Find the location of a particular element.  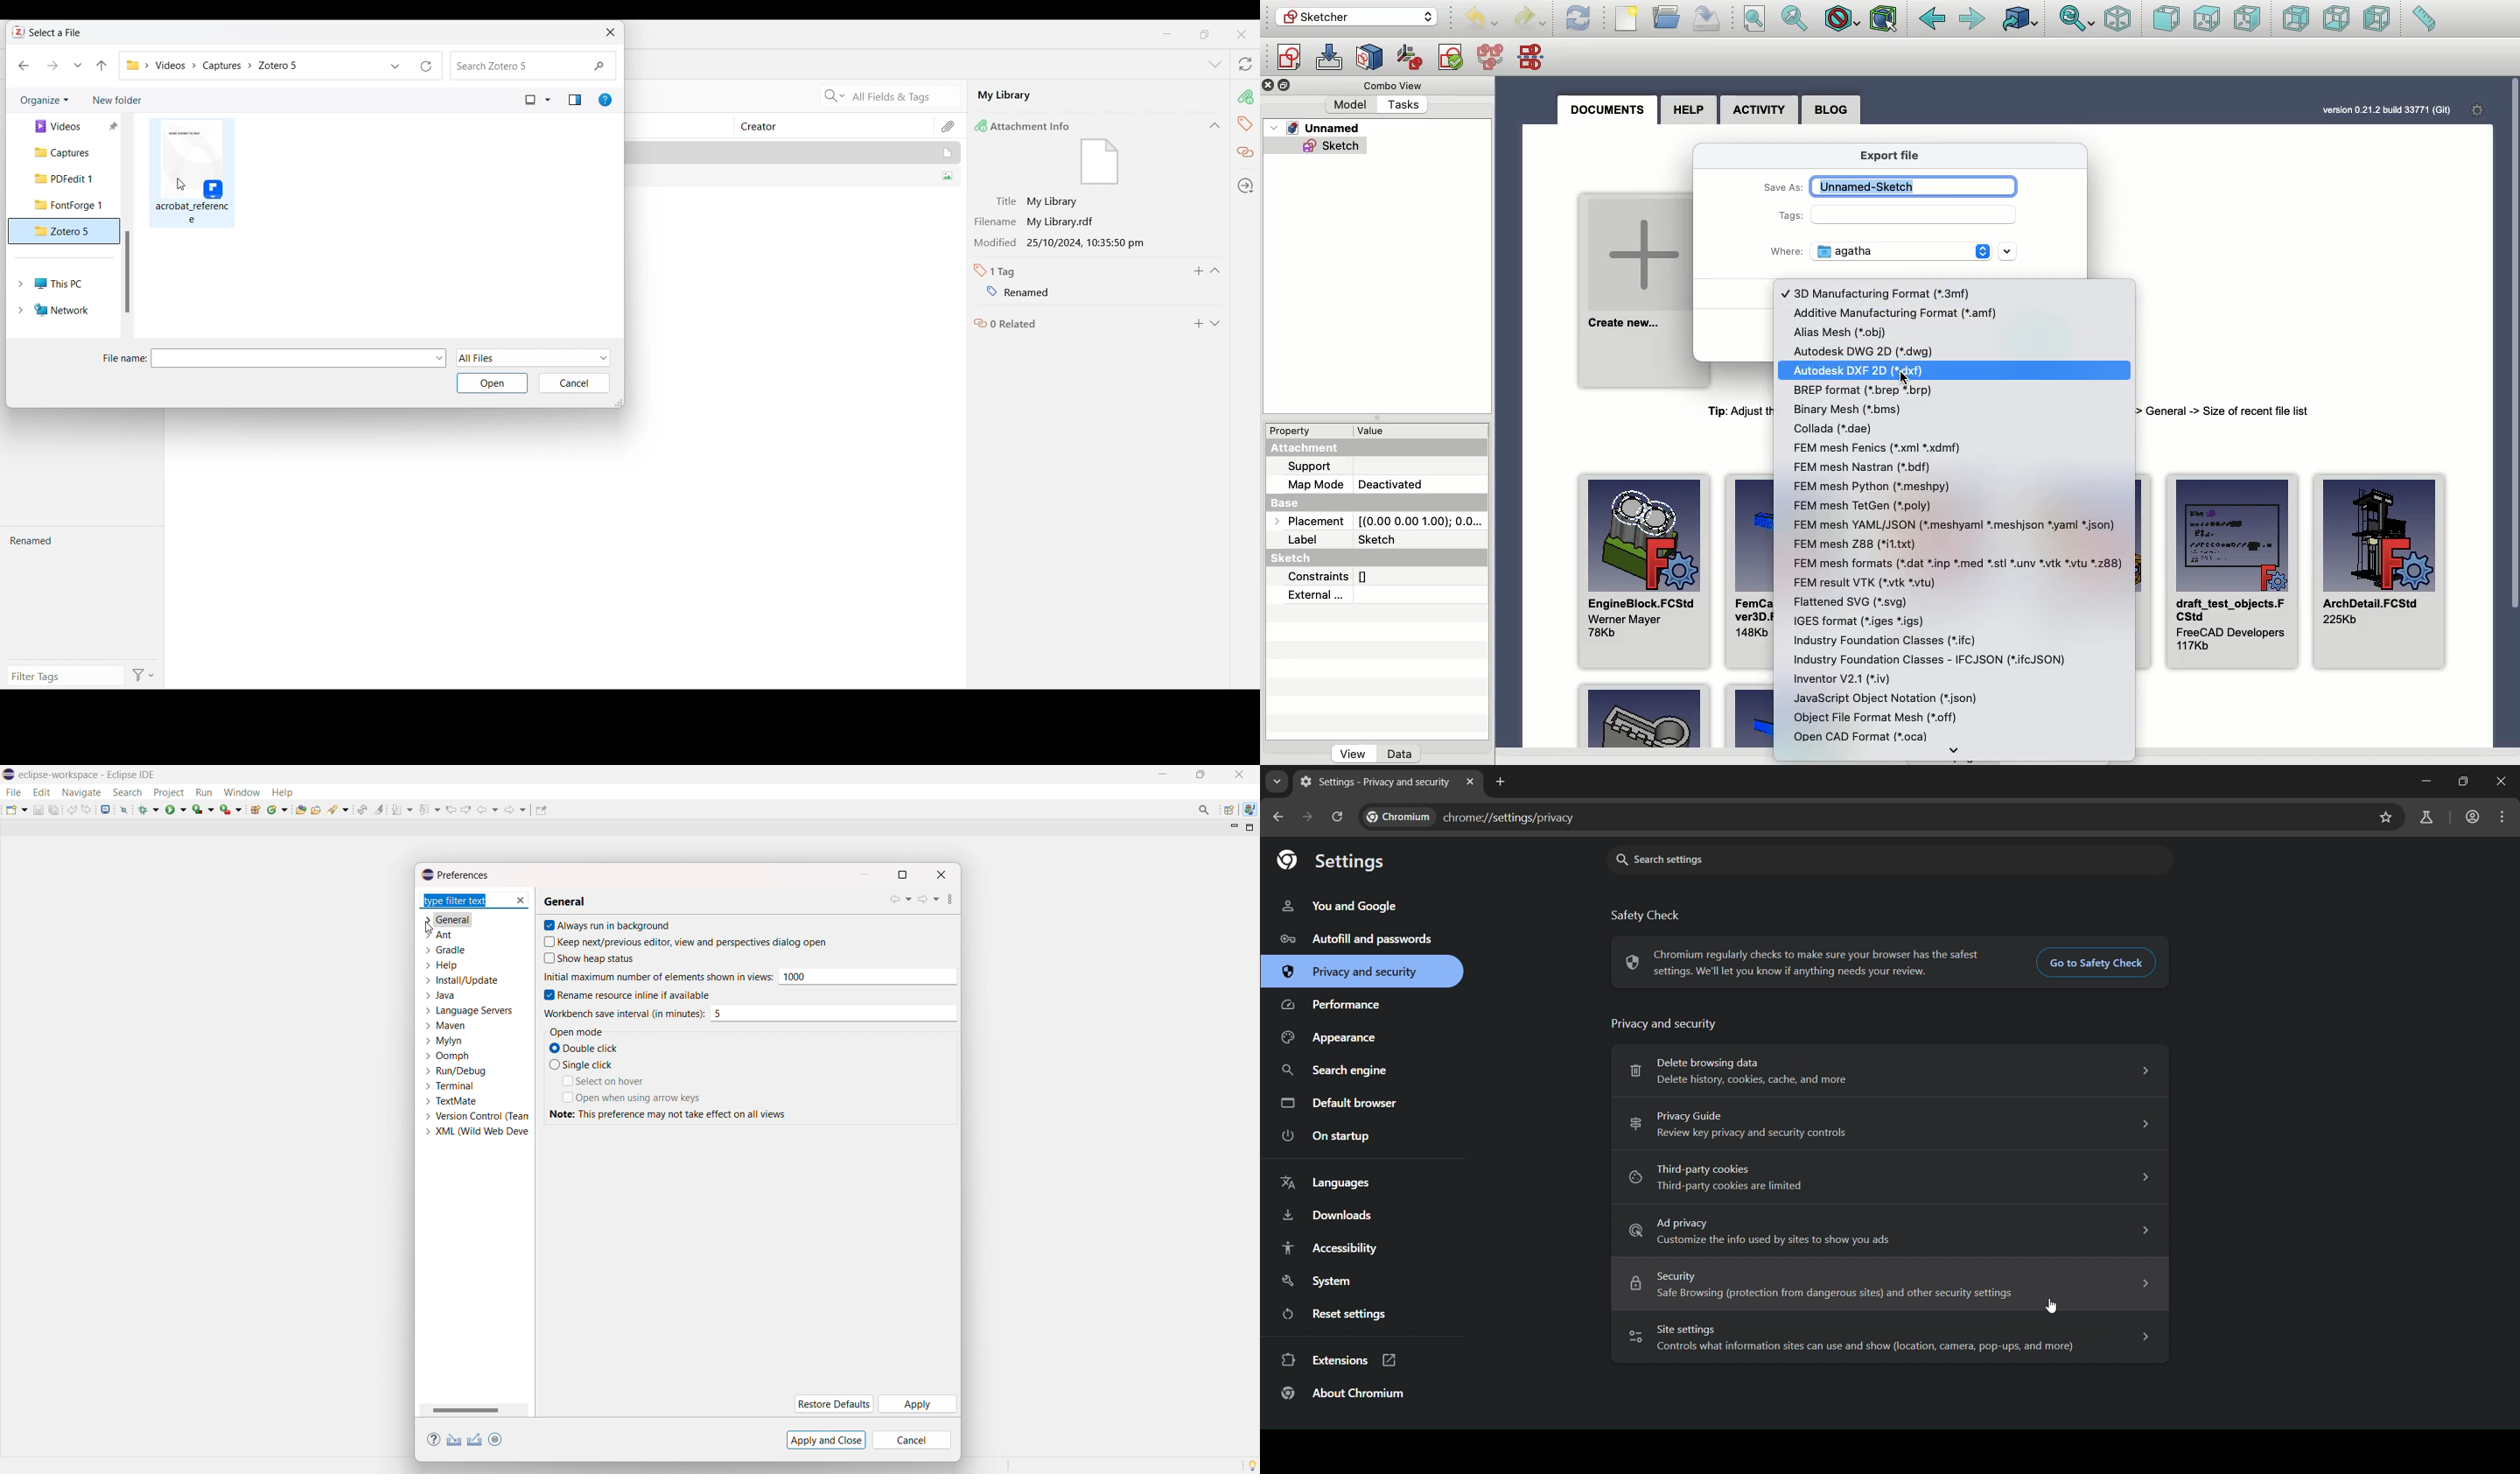

Draw style is located at coordinates (1844, 18).